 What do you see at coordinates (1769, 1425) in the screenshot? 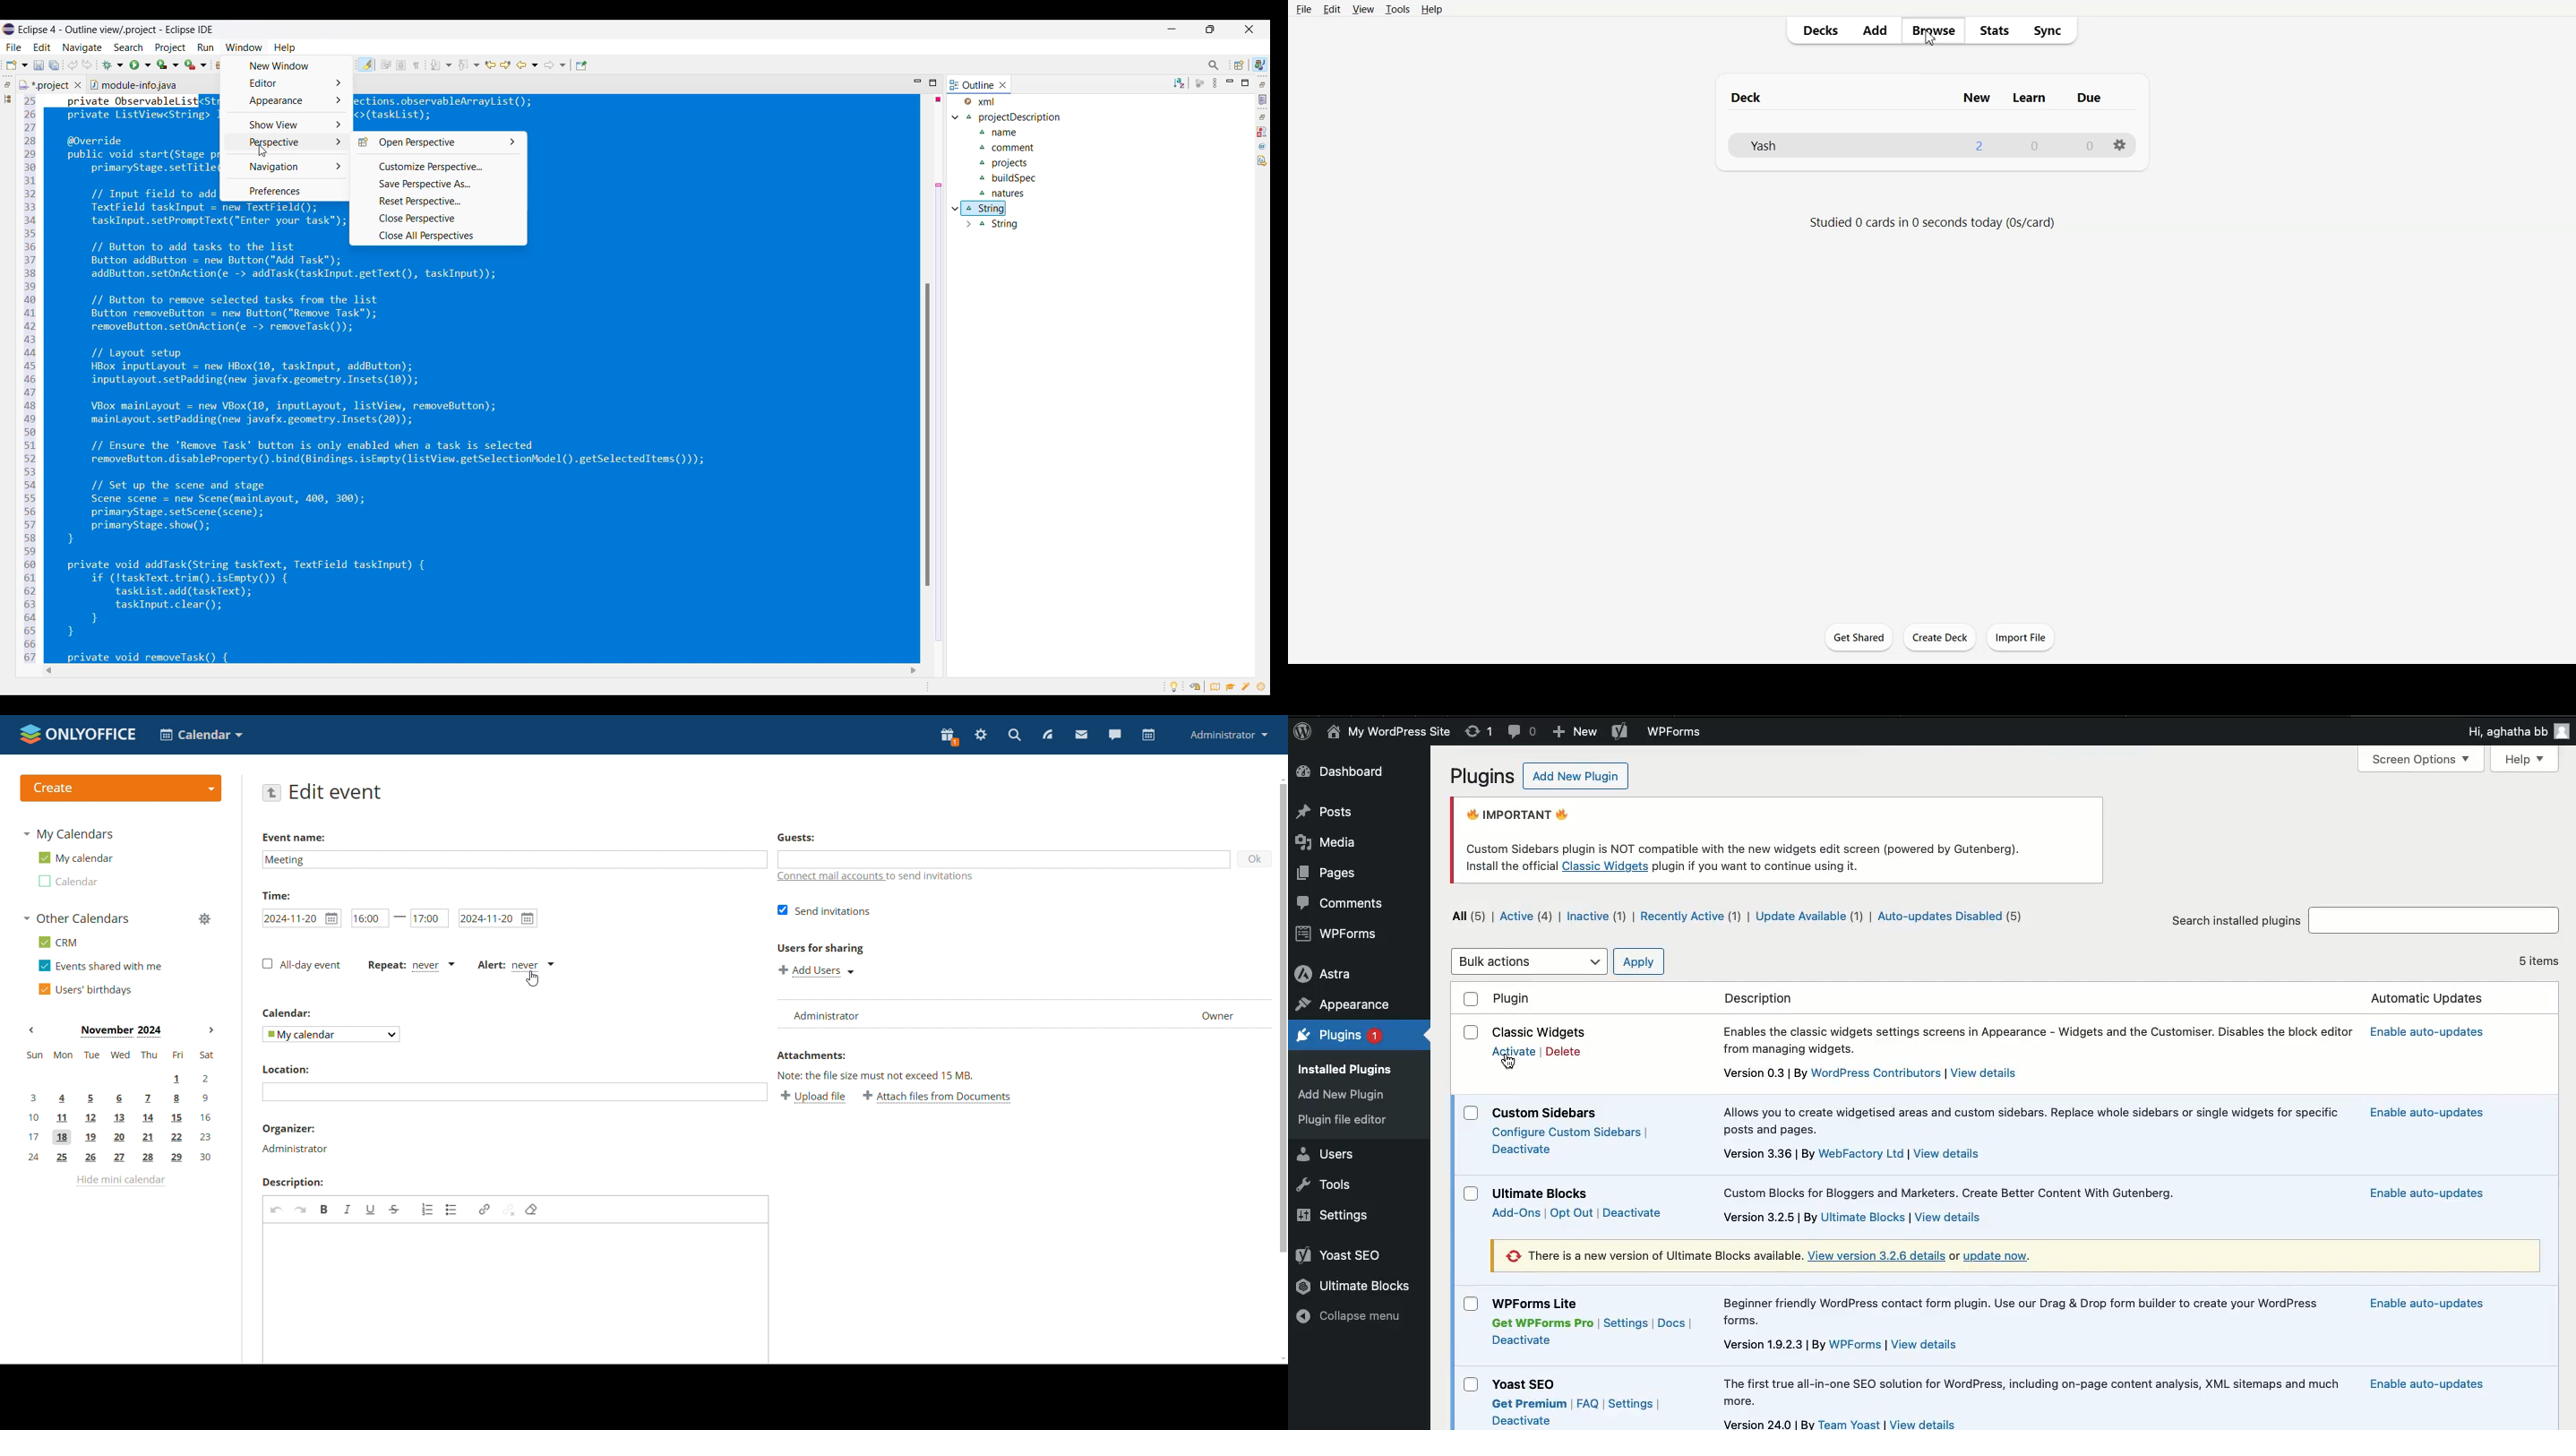
I see `version` at bounding box center [1769, 1425].